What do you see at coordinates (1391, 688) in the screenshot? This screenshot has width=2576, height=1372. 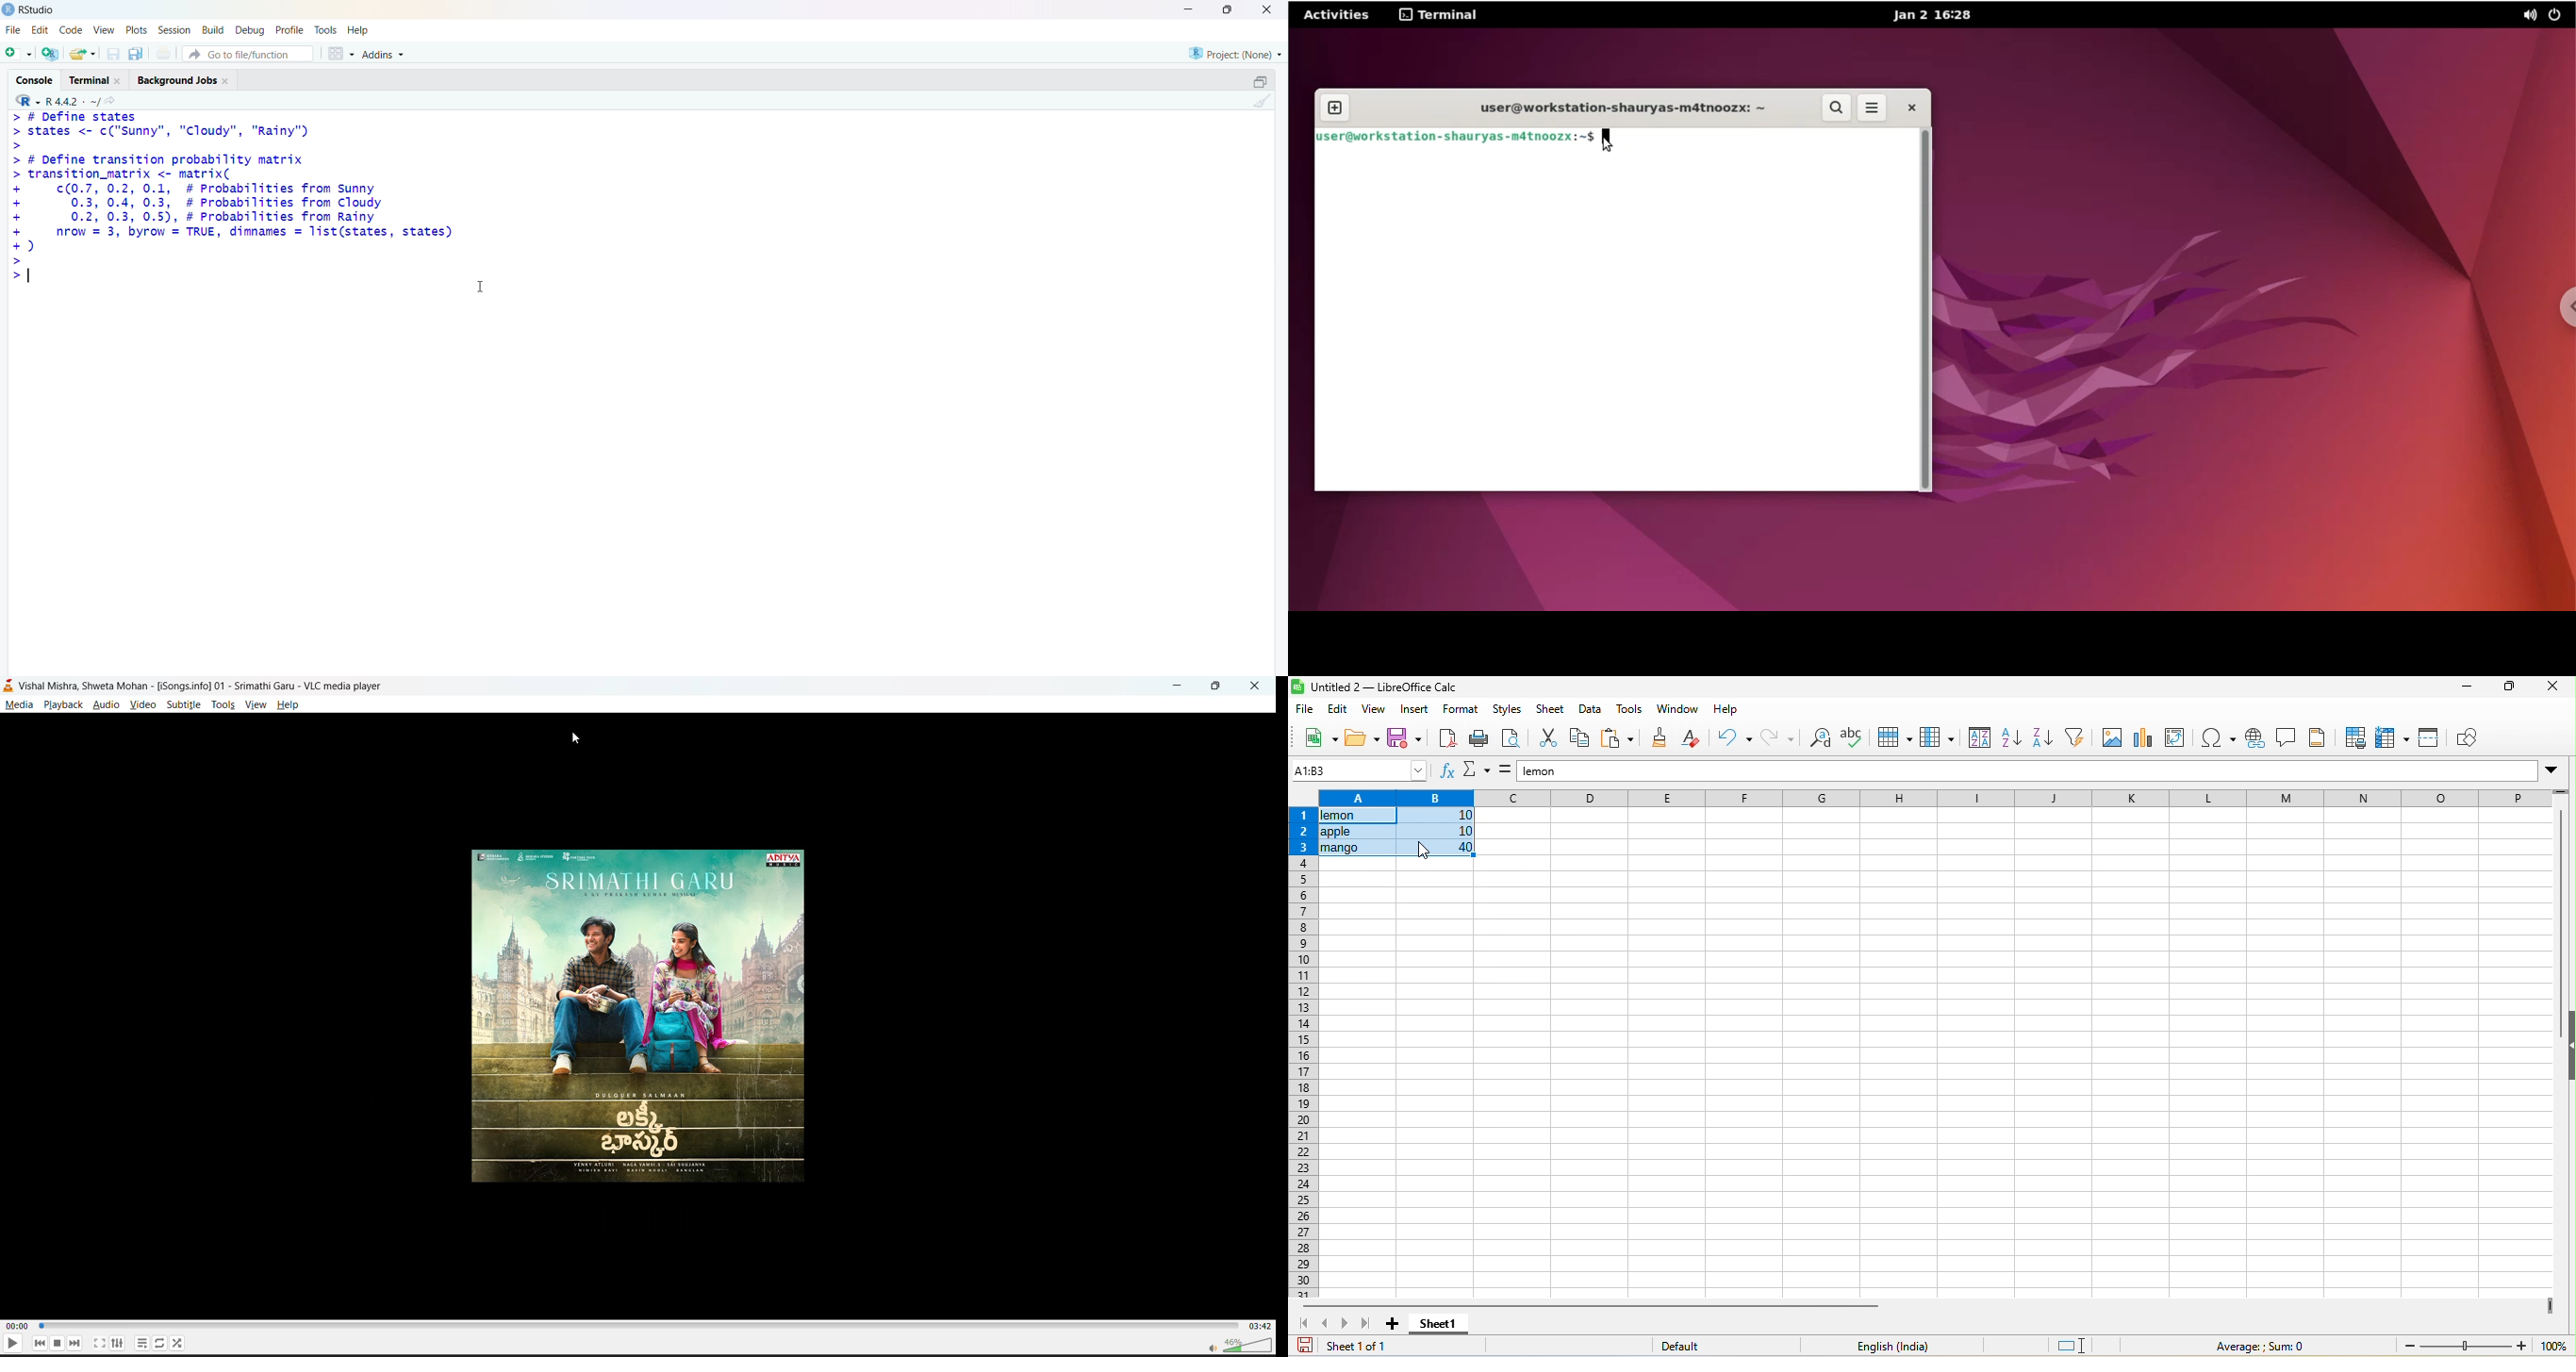 I see `untitled 2- libre ofice calc` at bounding box center [1391, 688].